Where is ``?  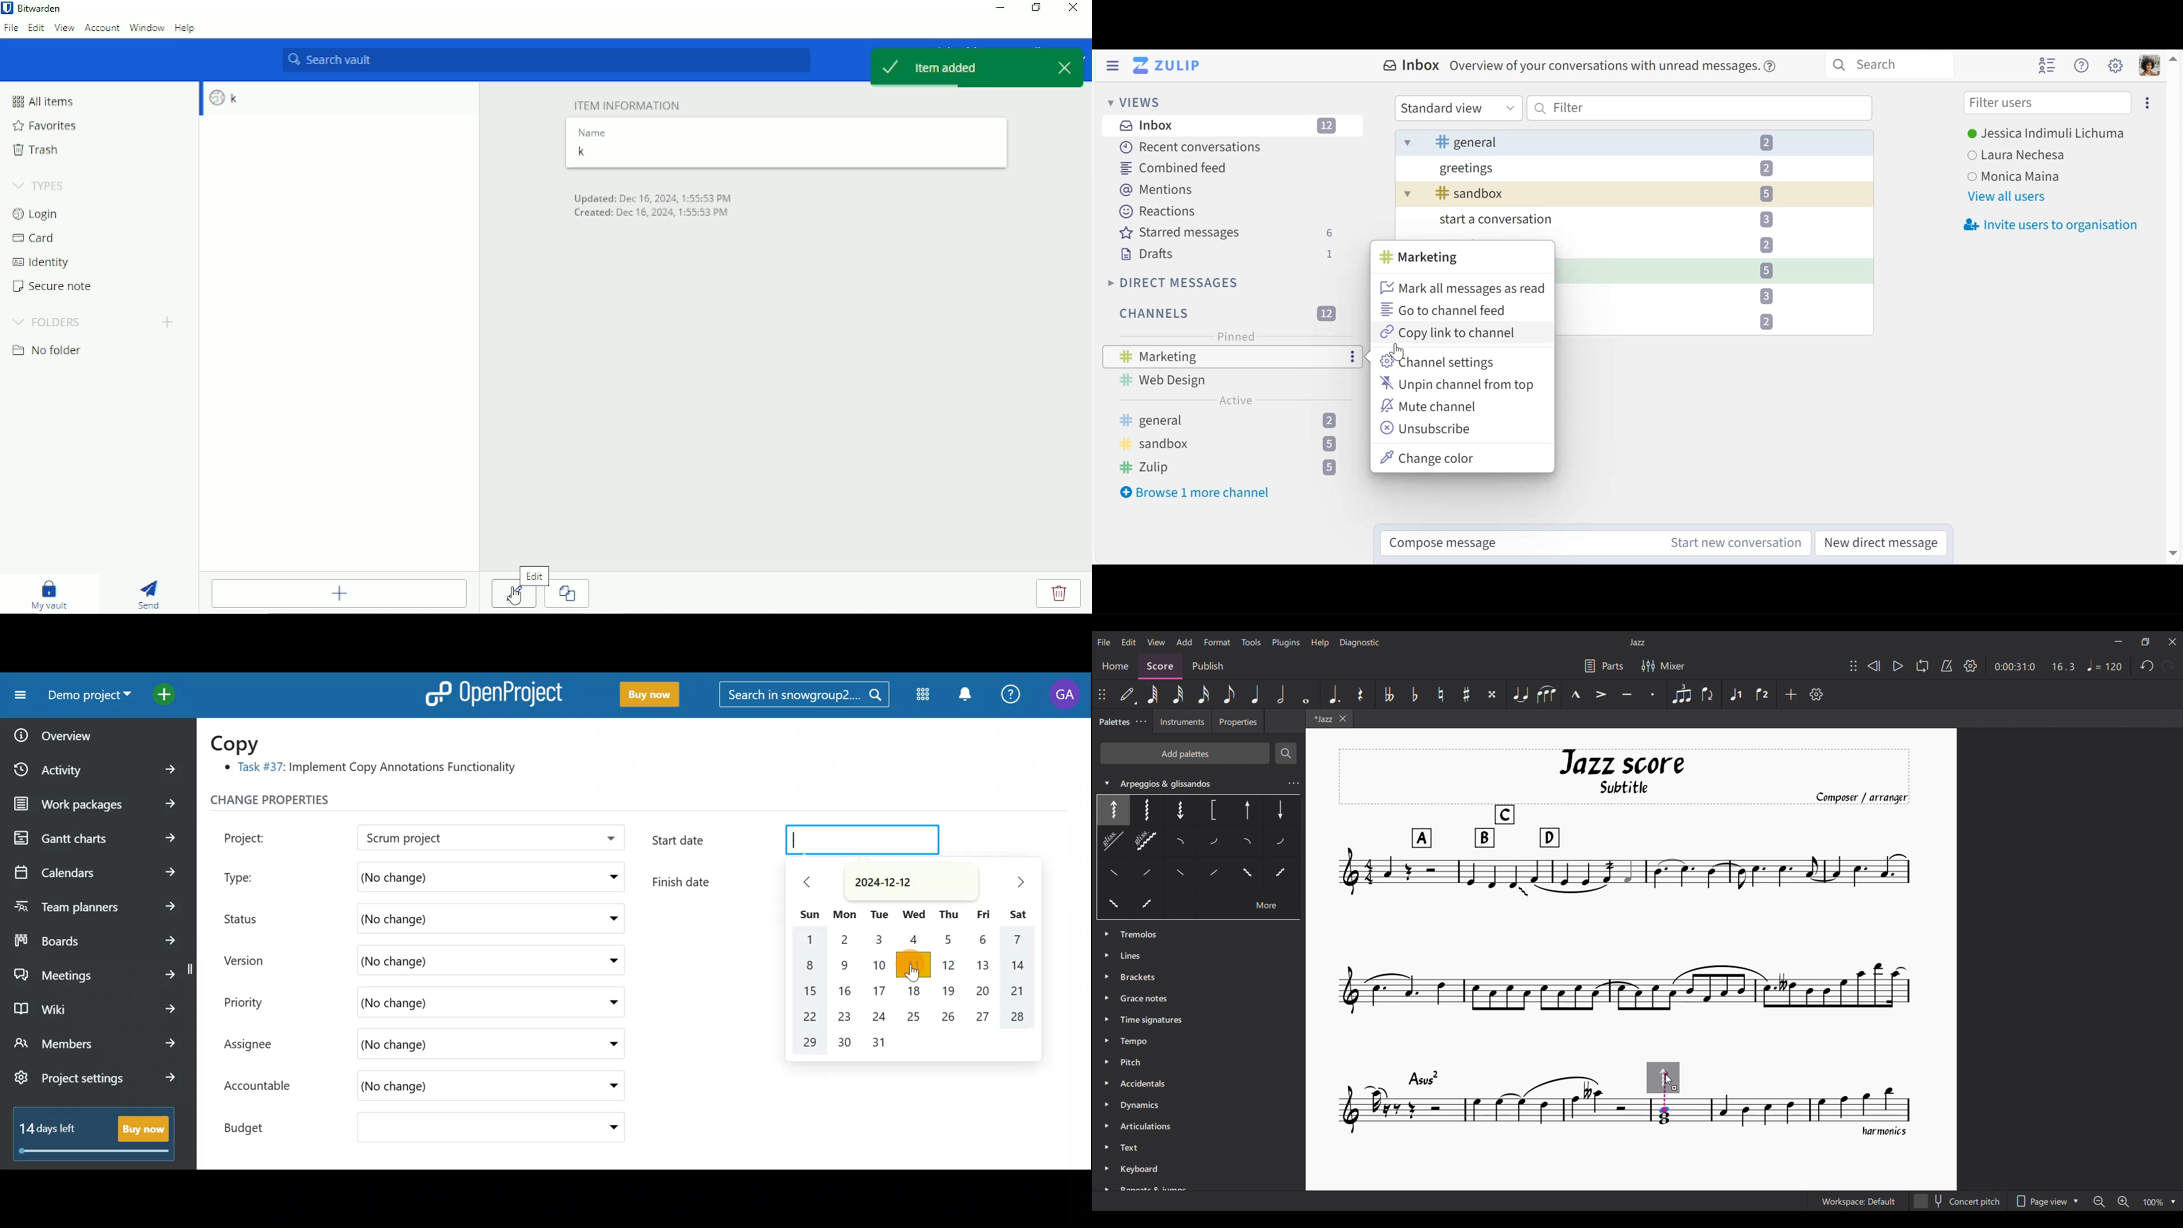  is located at coordinates (1246, 844).